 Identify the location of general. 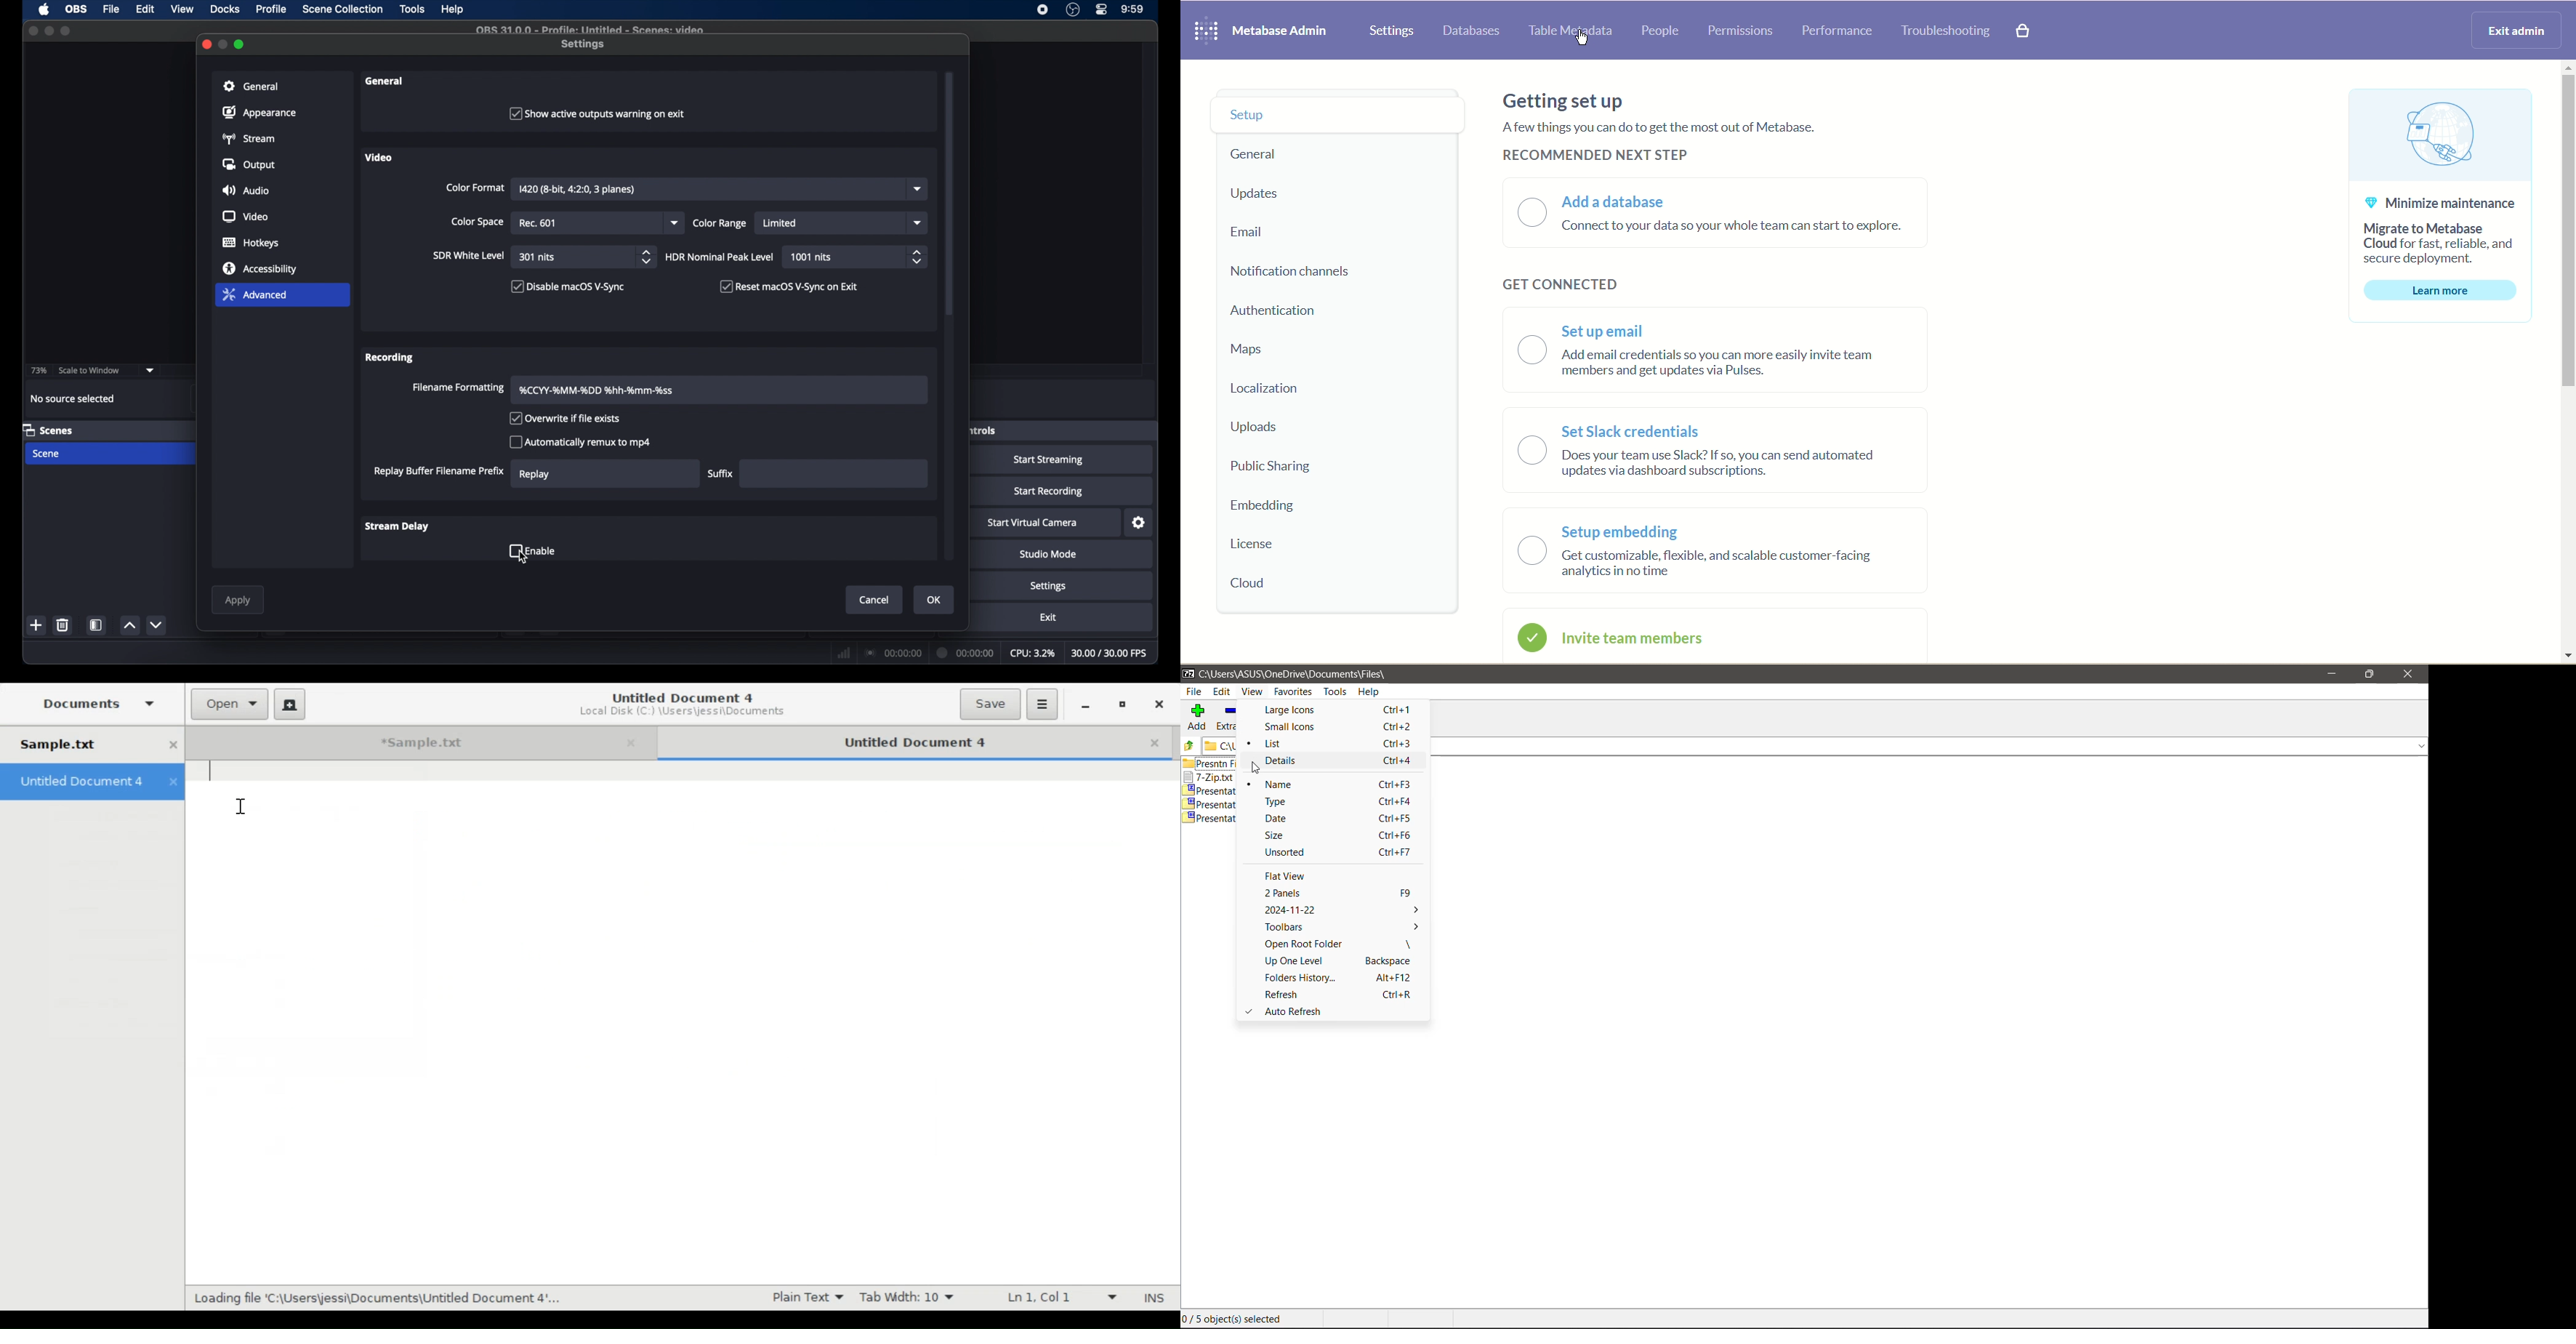
(384, 81).